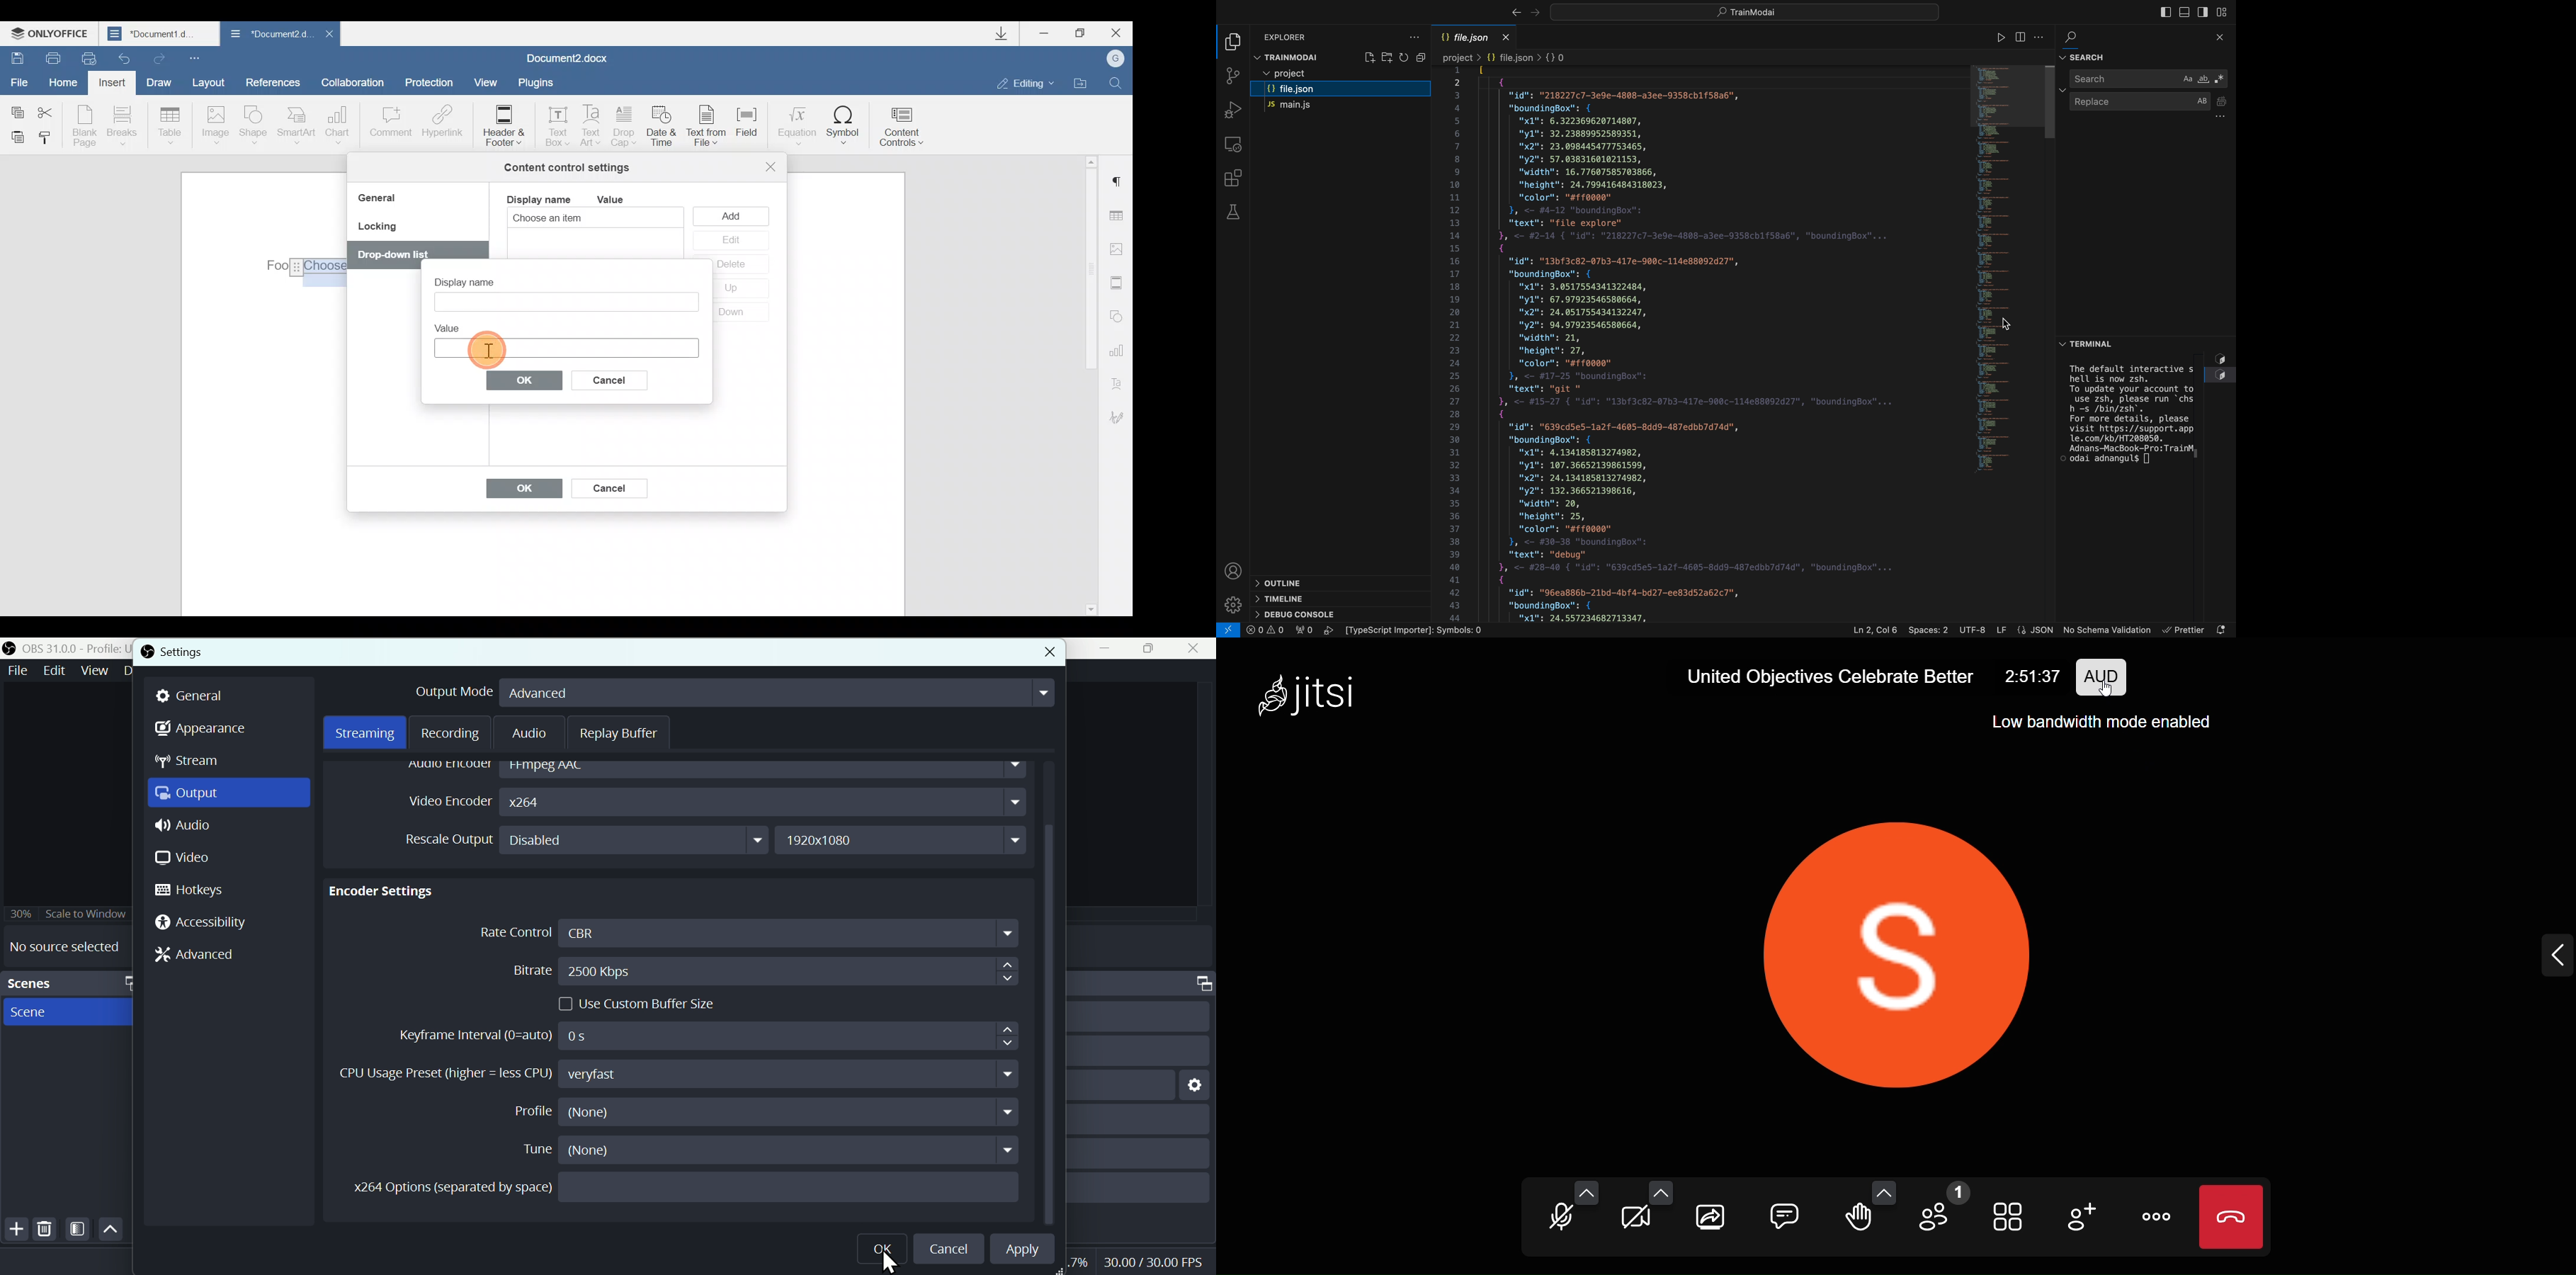 The image size is (2576, 1288). What do you see at coordinates (377, 230) in the screenshot?
I see `Locking` at bounding box center [377, 230].